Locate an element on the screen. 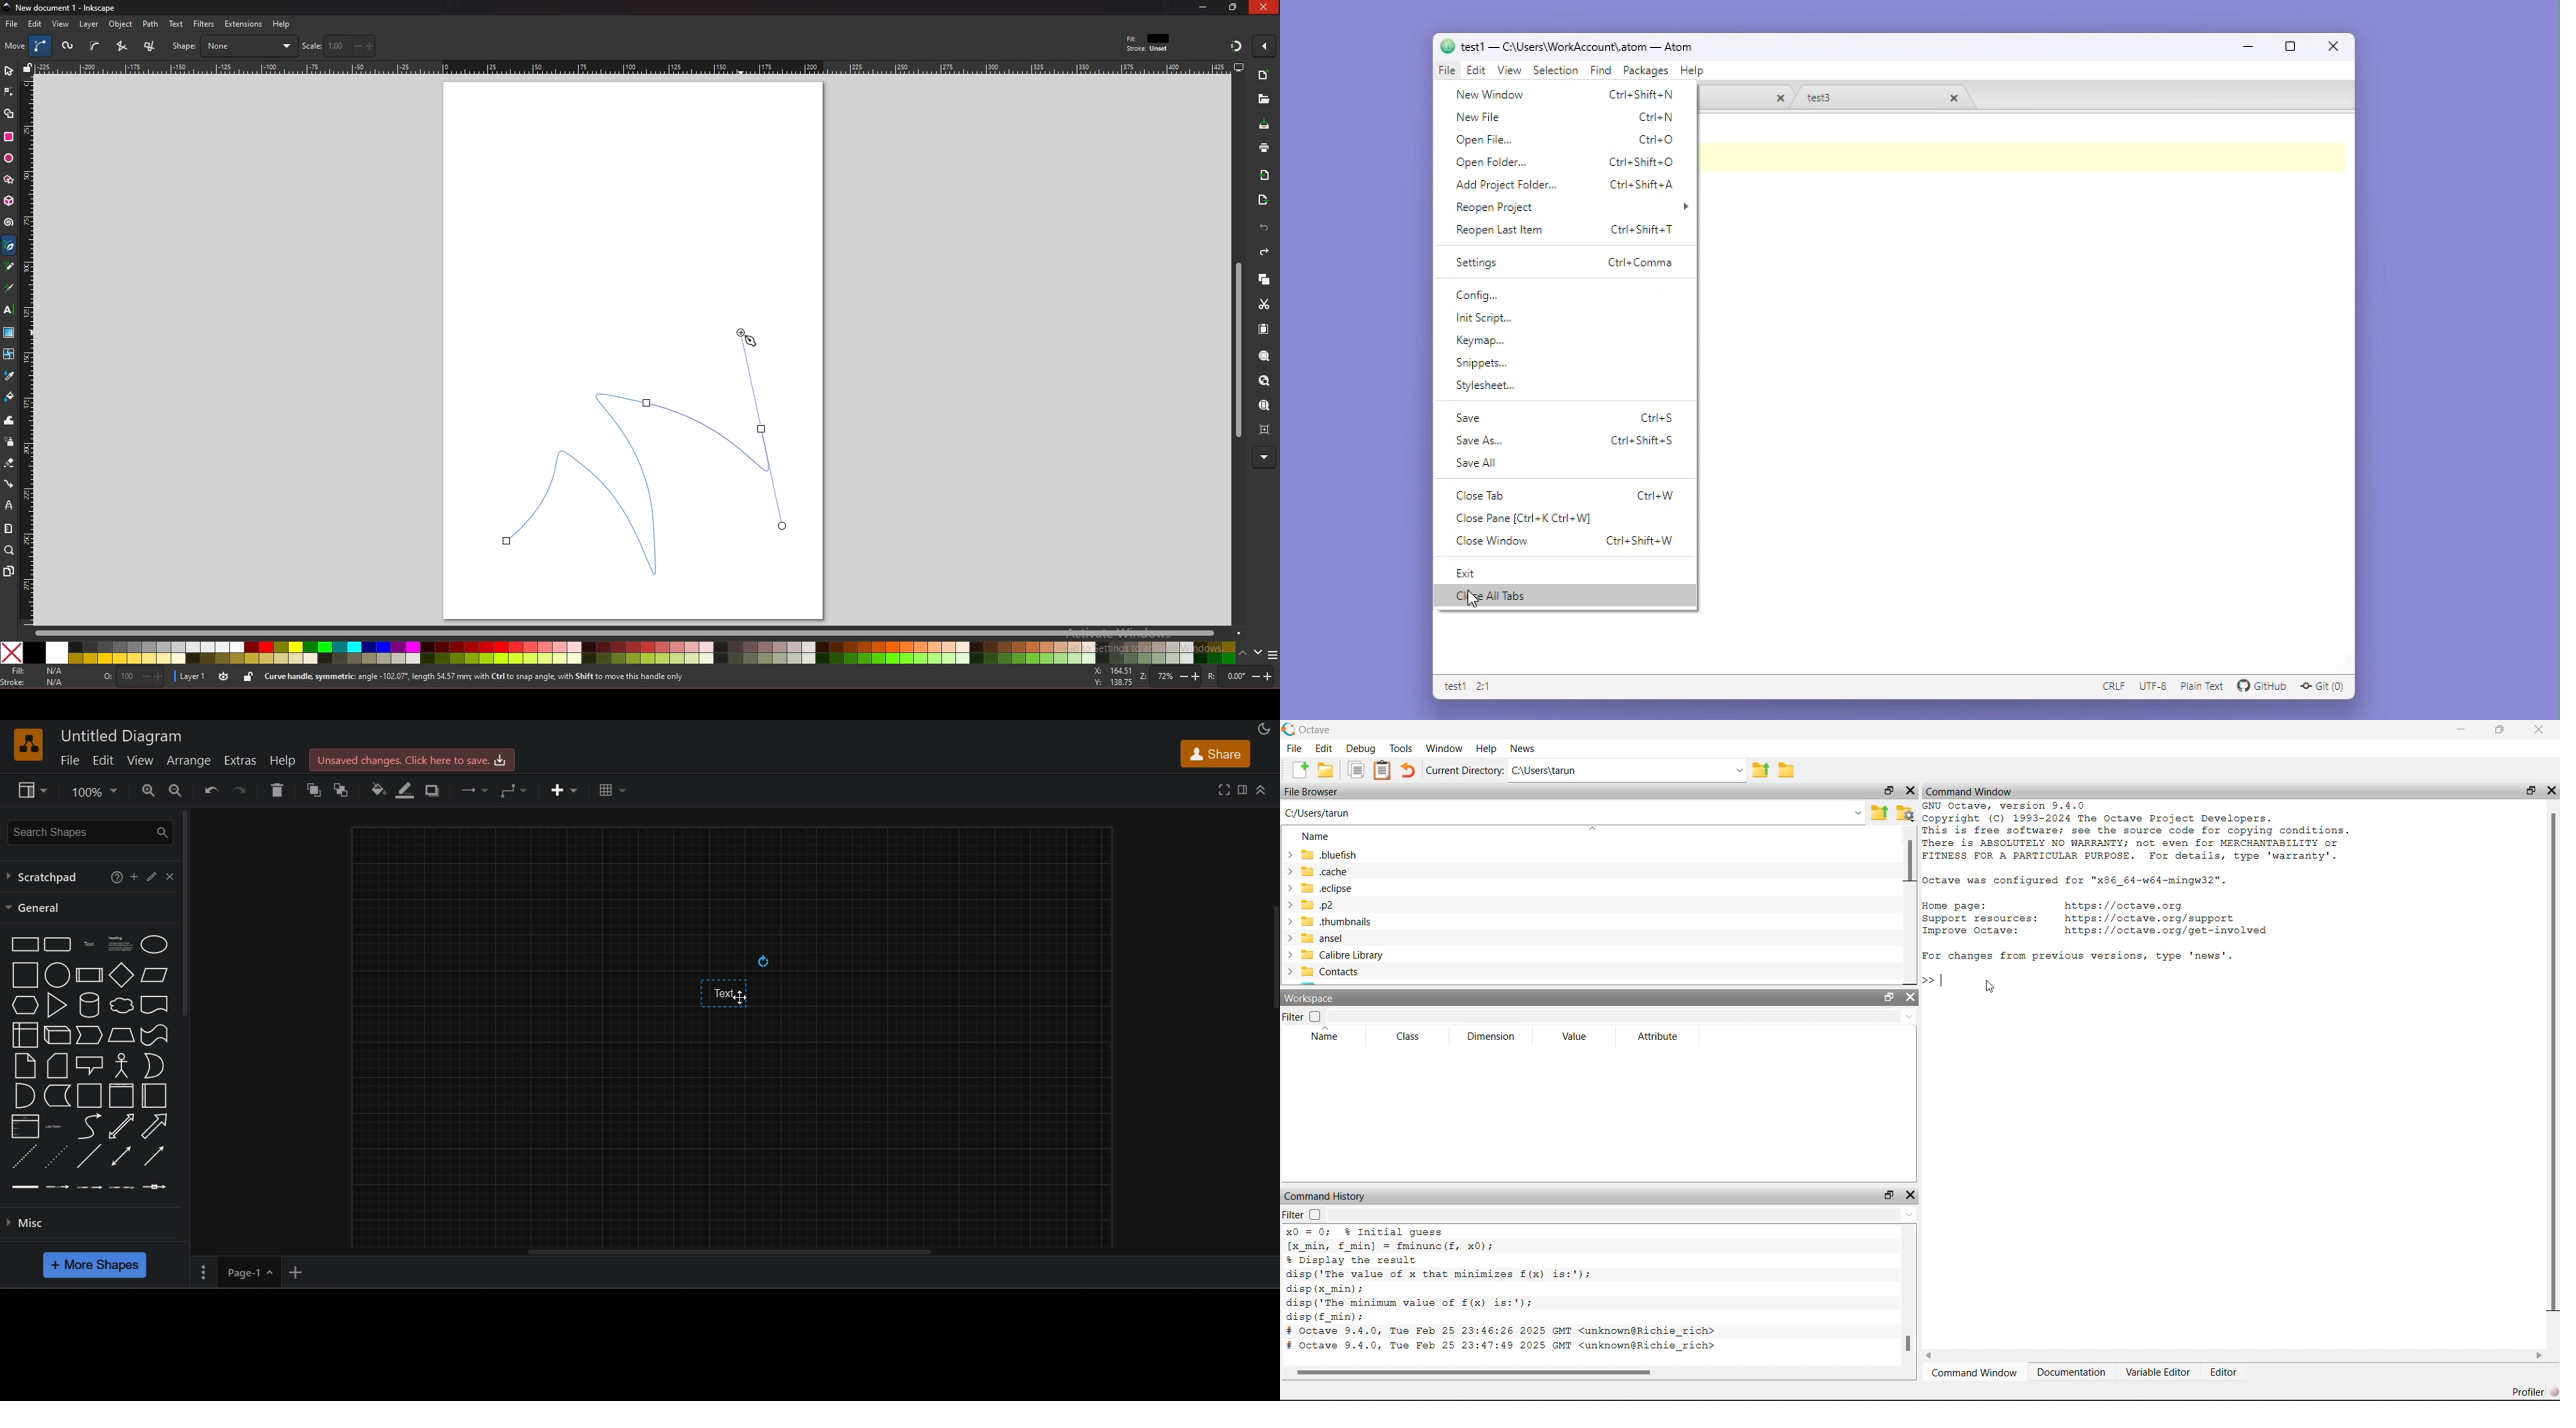 This screenshot has height=1428, width=2576. Text is located at coordinates (89, 945).